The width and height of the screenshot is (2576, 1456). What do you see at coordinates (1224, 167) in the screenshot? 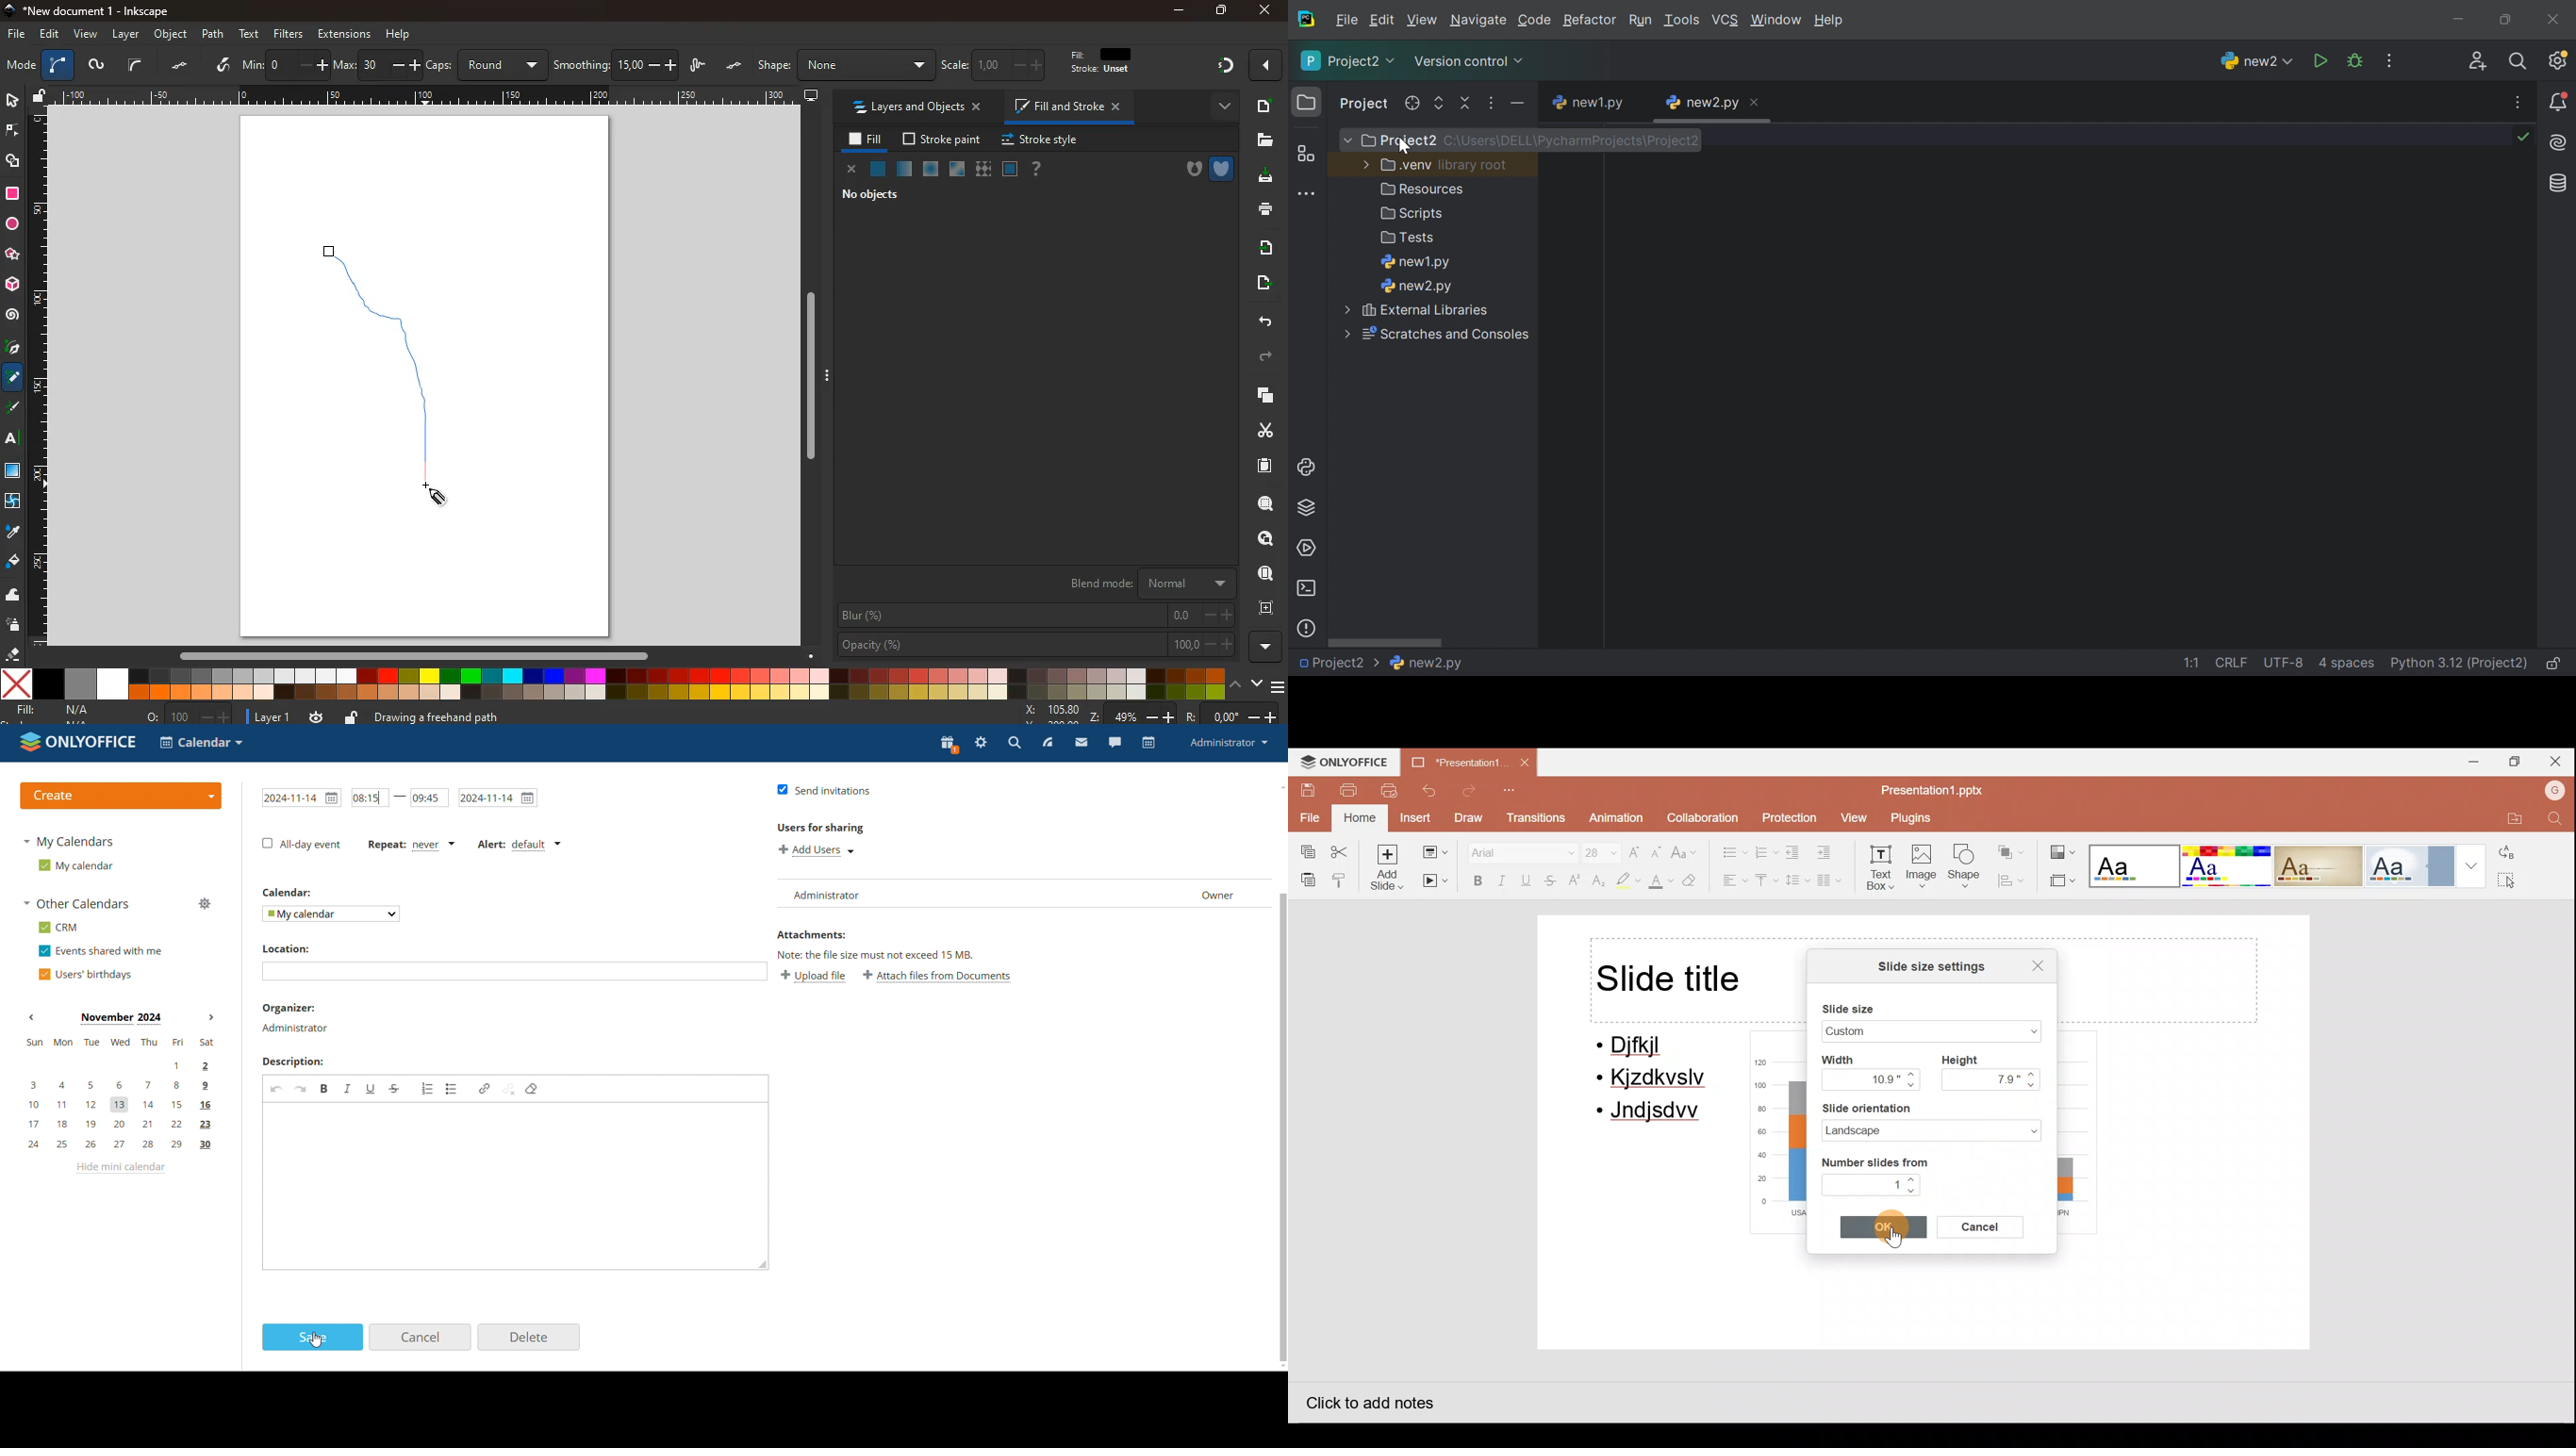
I see `shield` at bounding box center [1224, 167].